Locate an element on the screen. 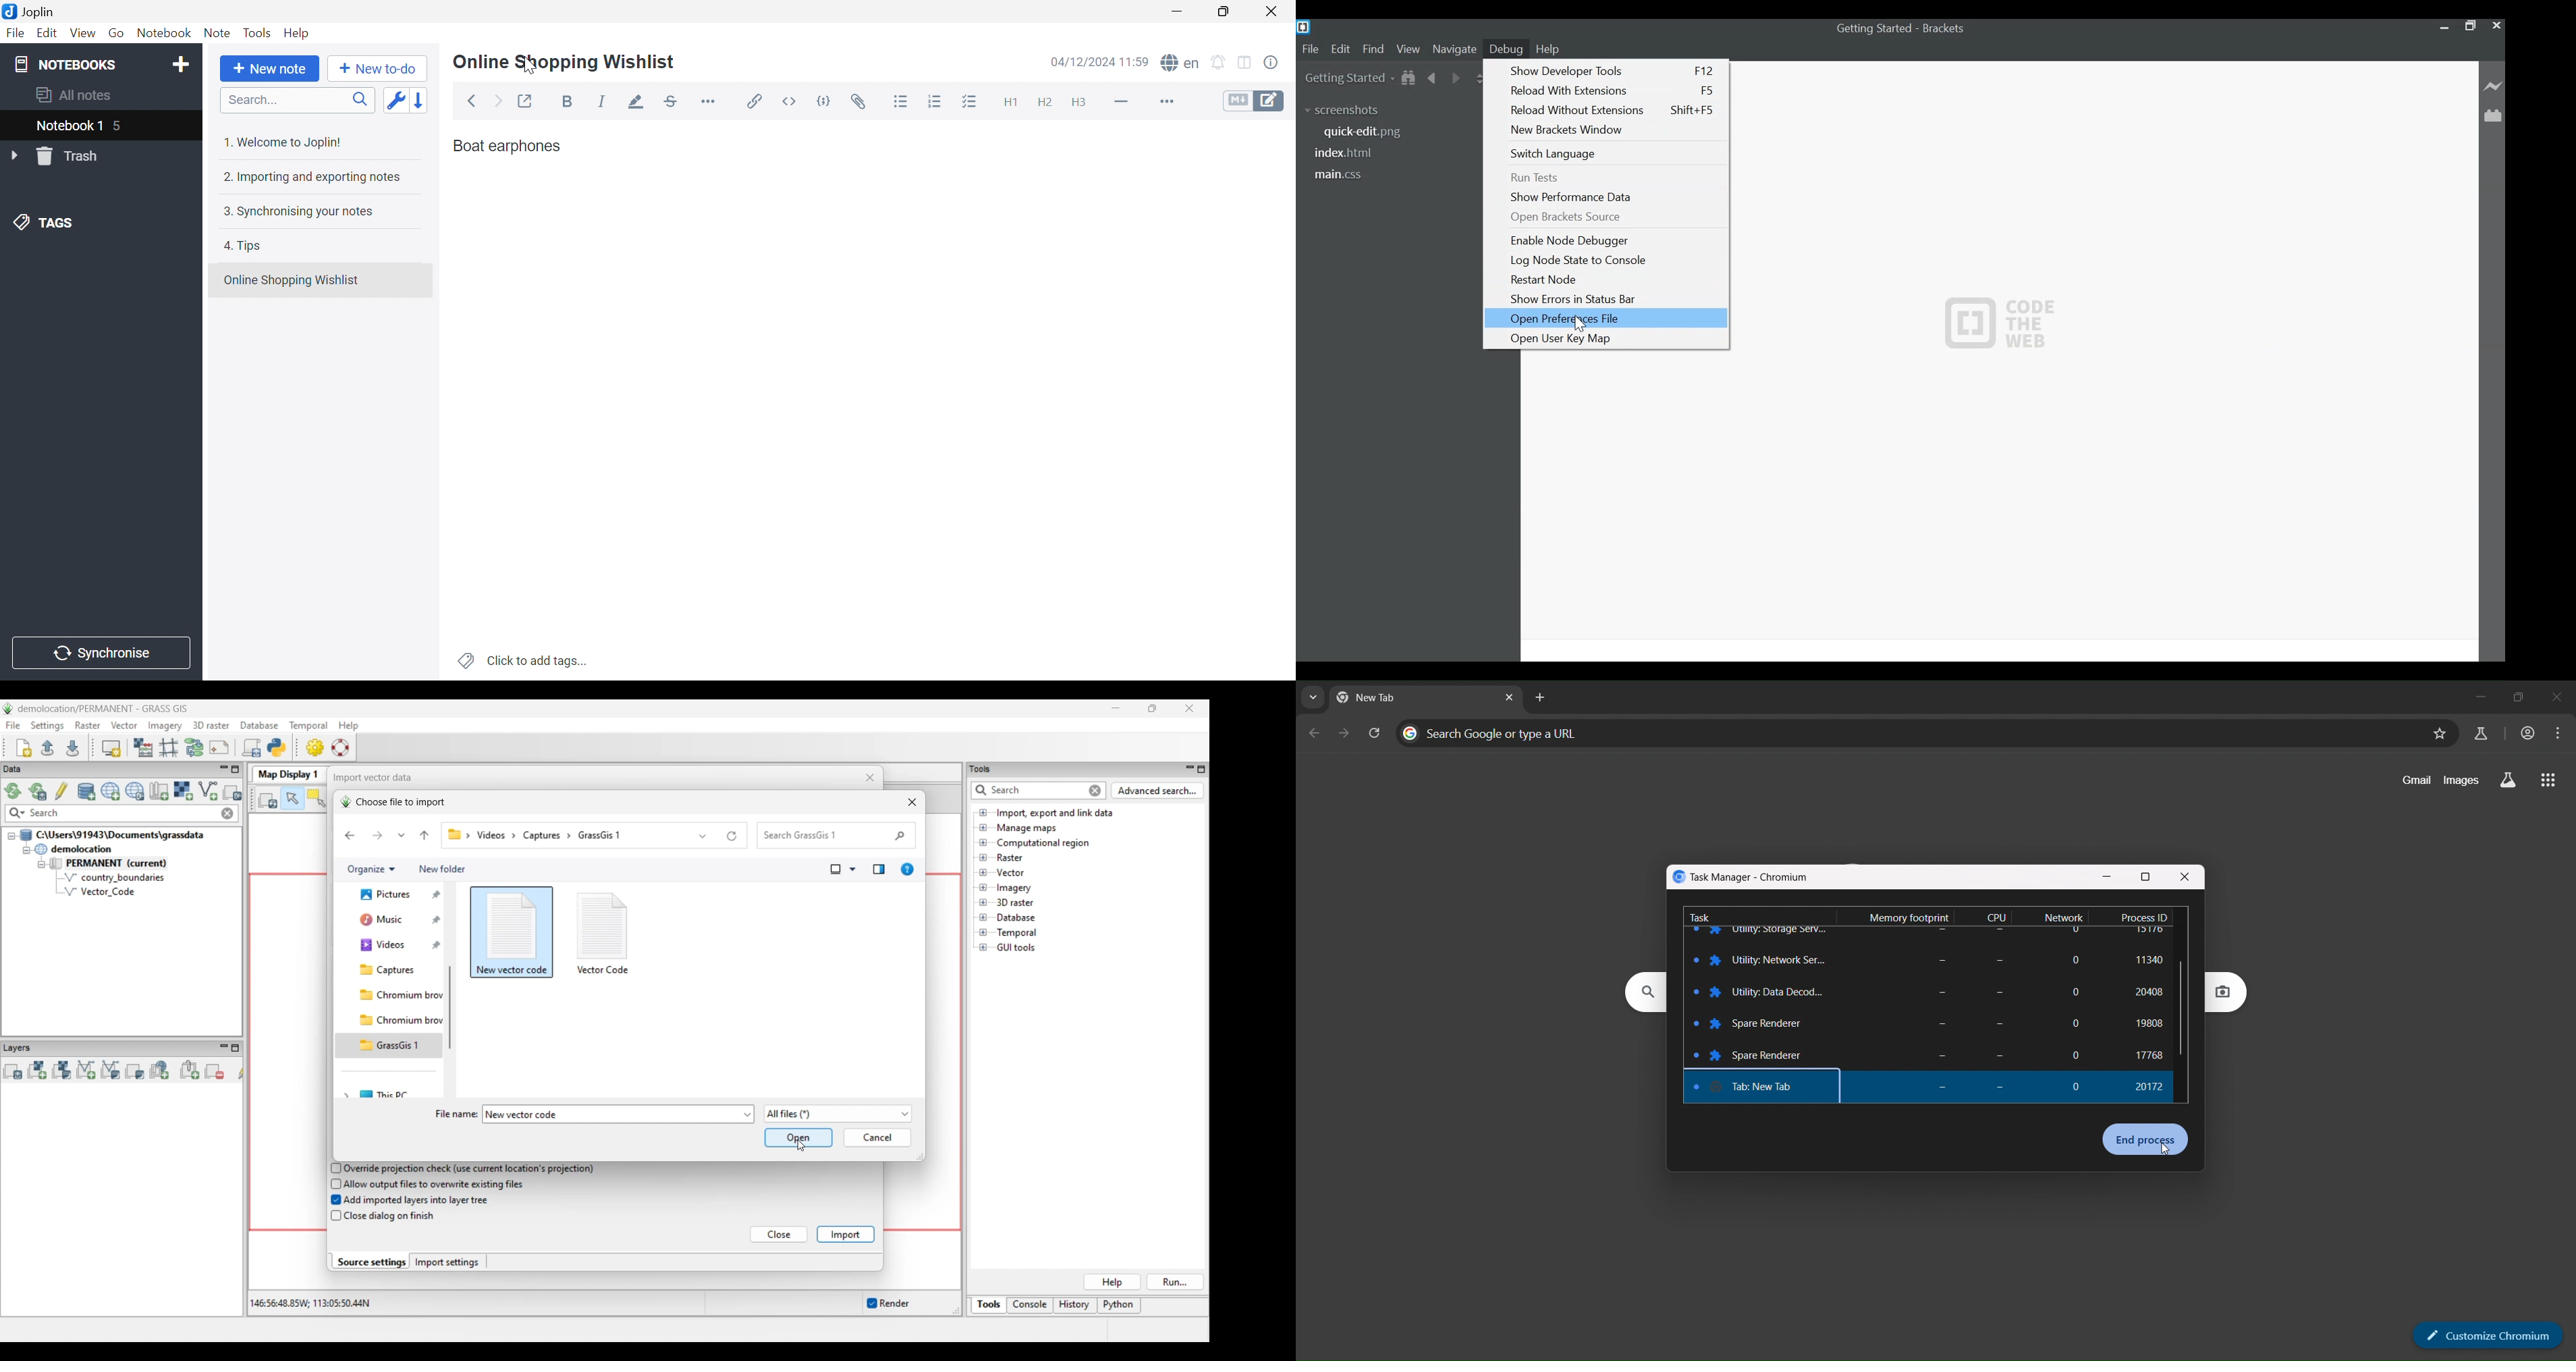 The height and width of the screenshot is (1372, 2576). no is located at coordinates (1999, 957).